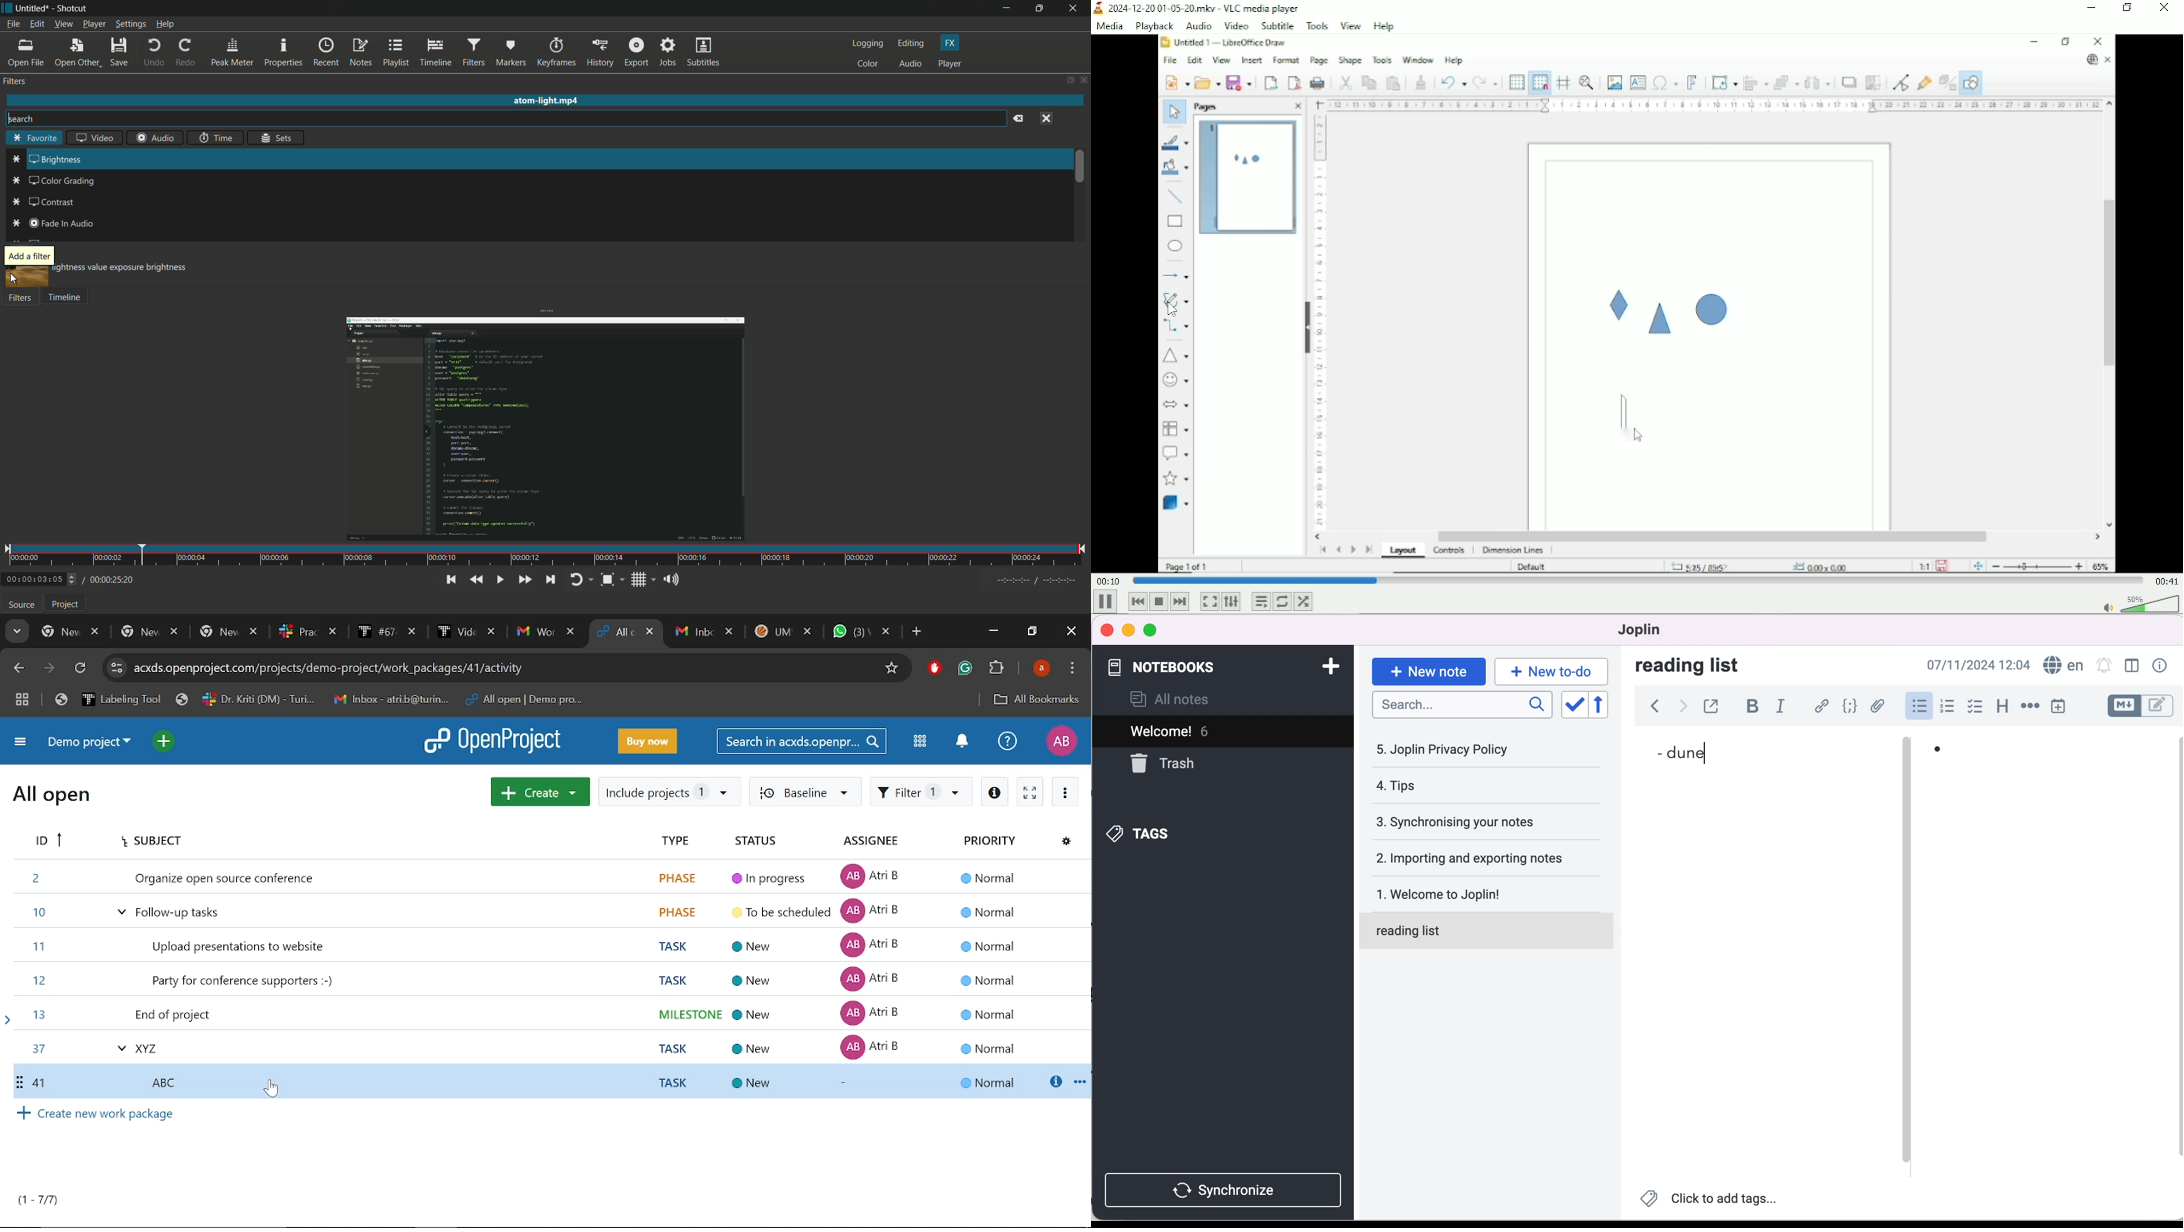 This screenshot has width=2184, height=1232. What do you see at coordinates (1172, 309) in the screenshot?
I see `Cursor` at bounding box center [1172, 309].